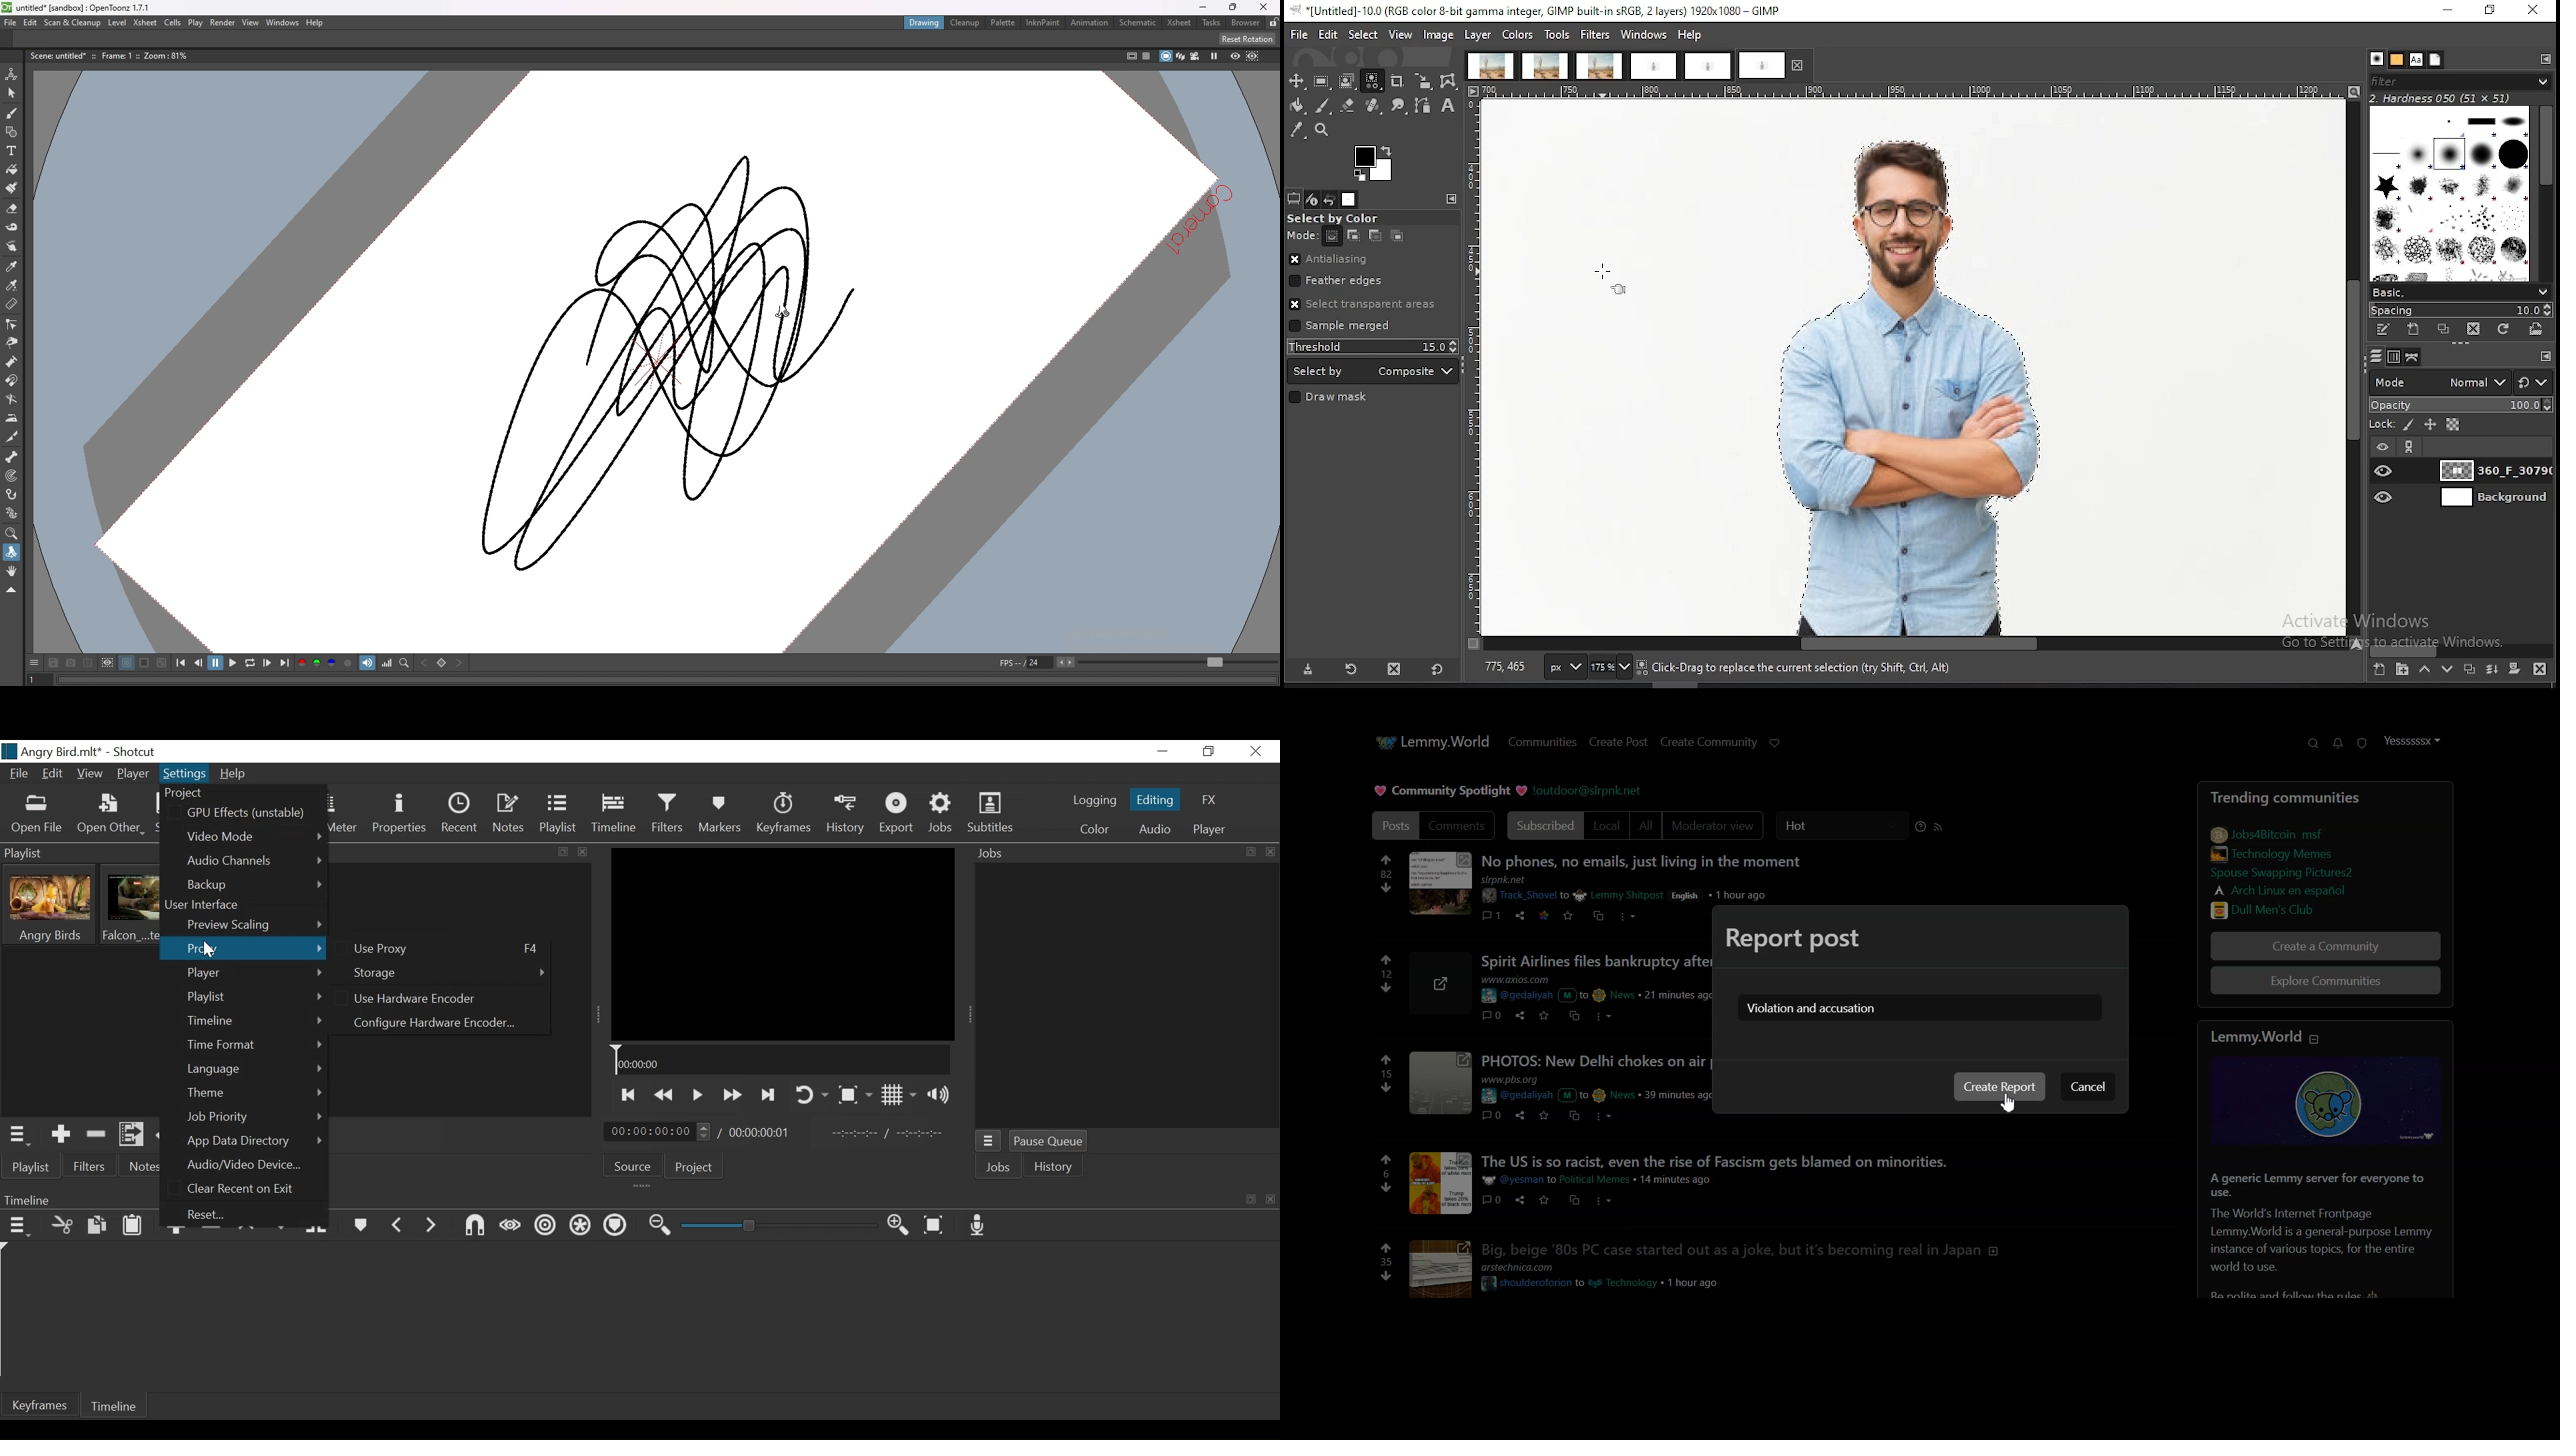  Describe the element at coordinates (1090, 23) in the screenshot. I see `animation` at that location.